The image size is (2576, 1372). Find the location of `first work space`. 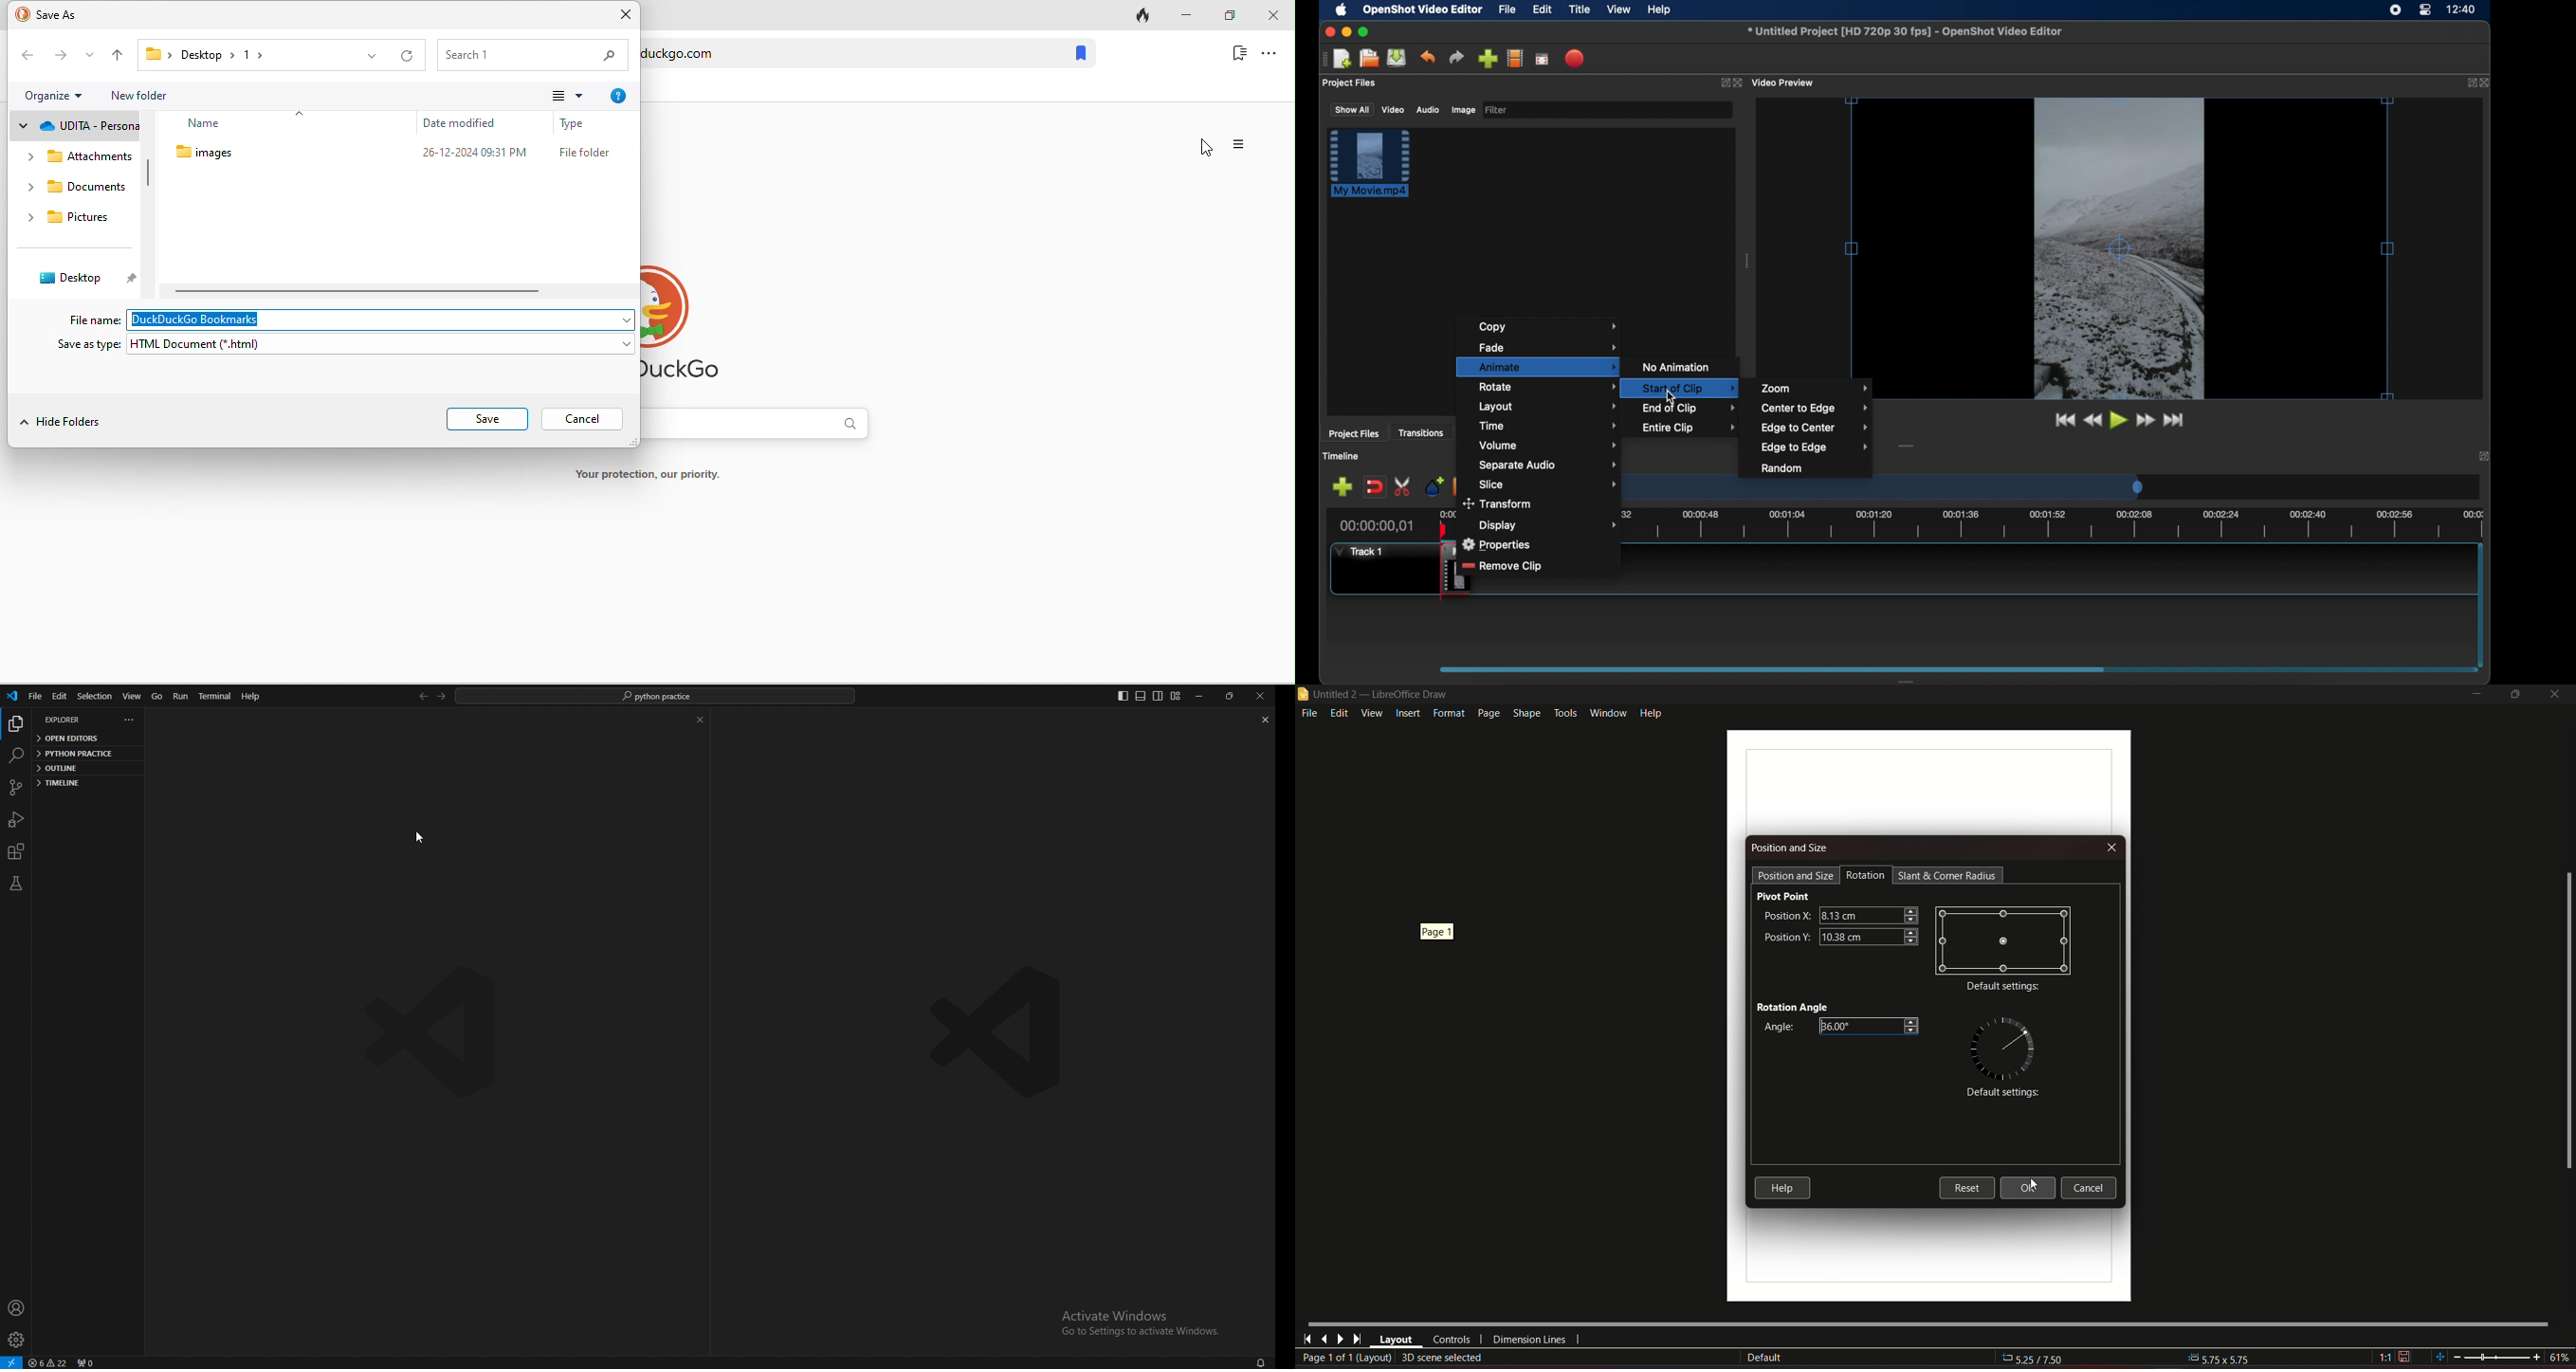

first work space is located at coordinates (424, 985).